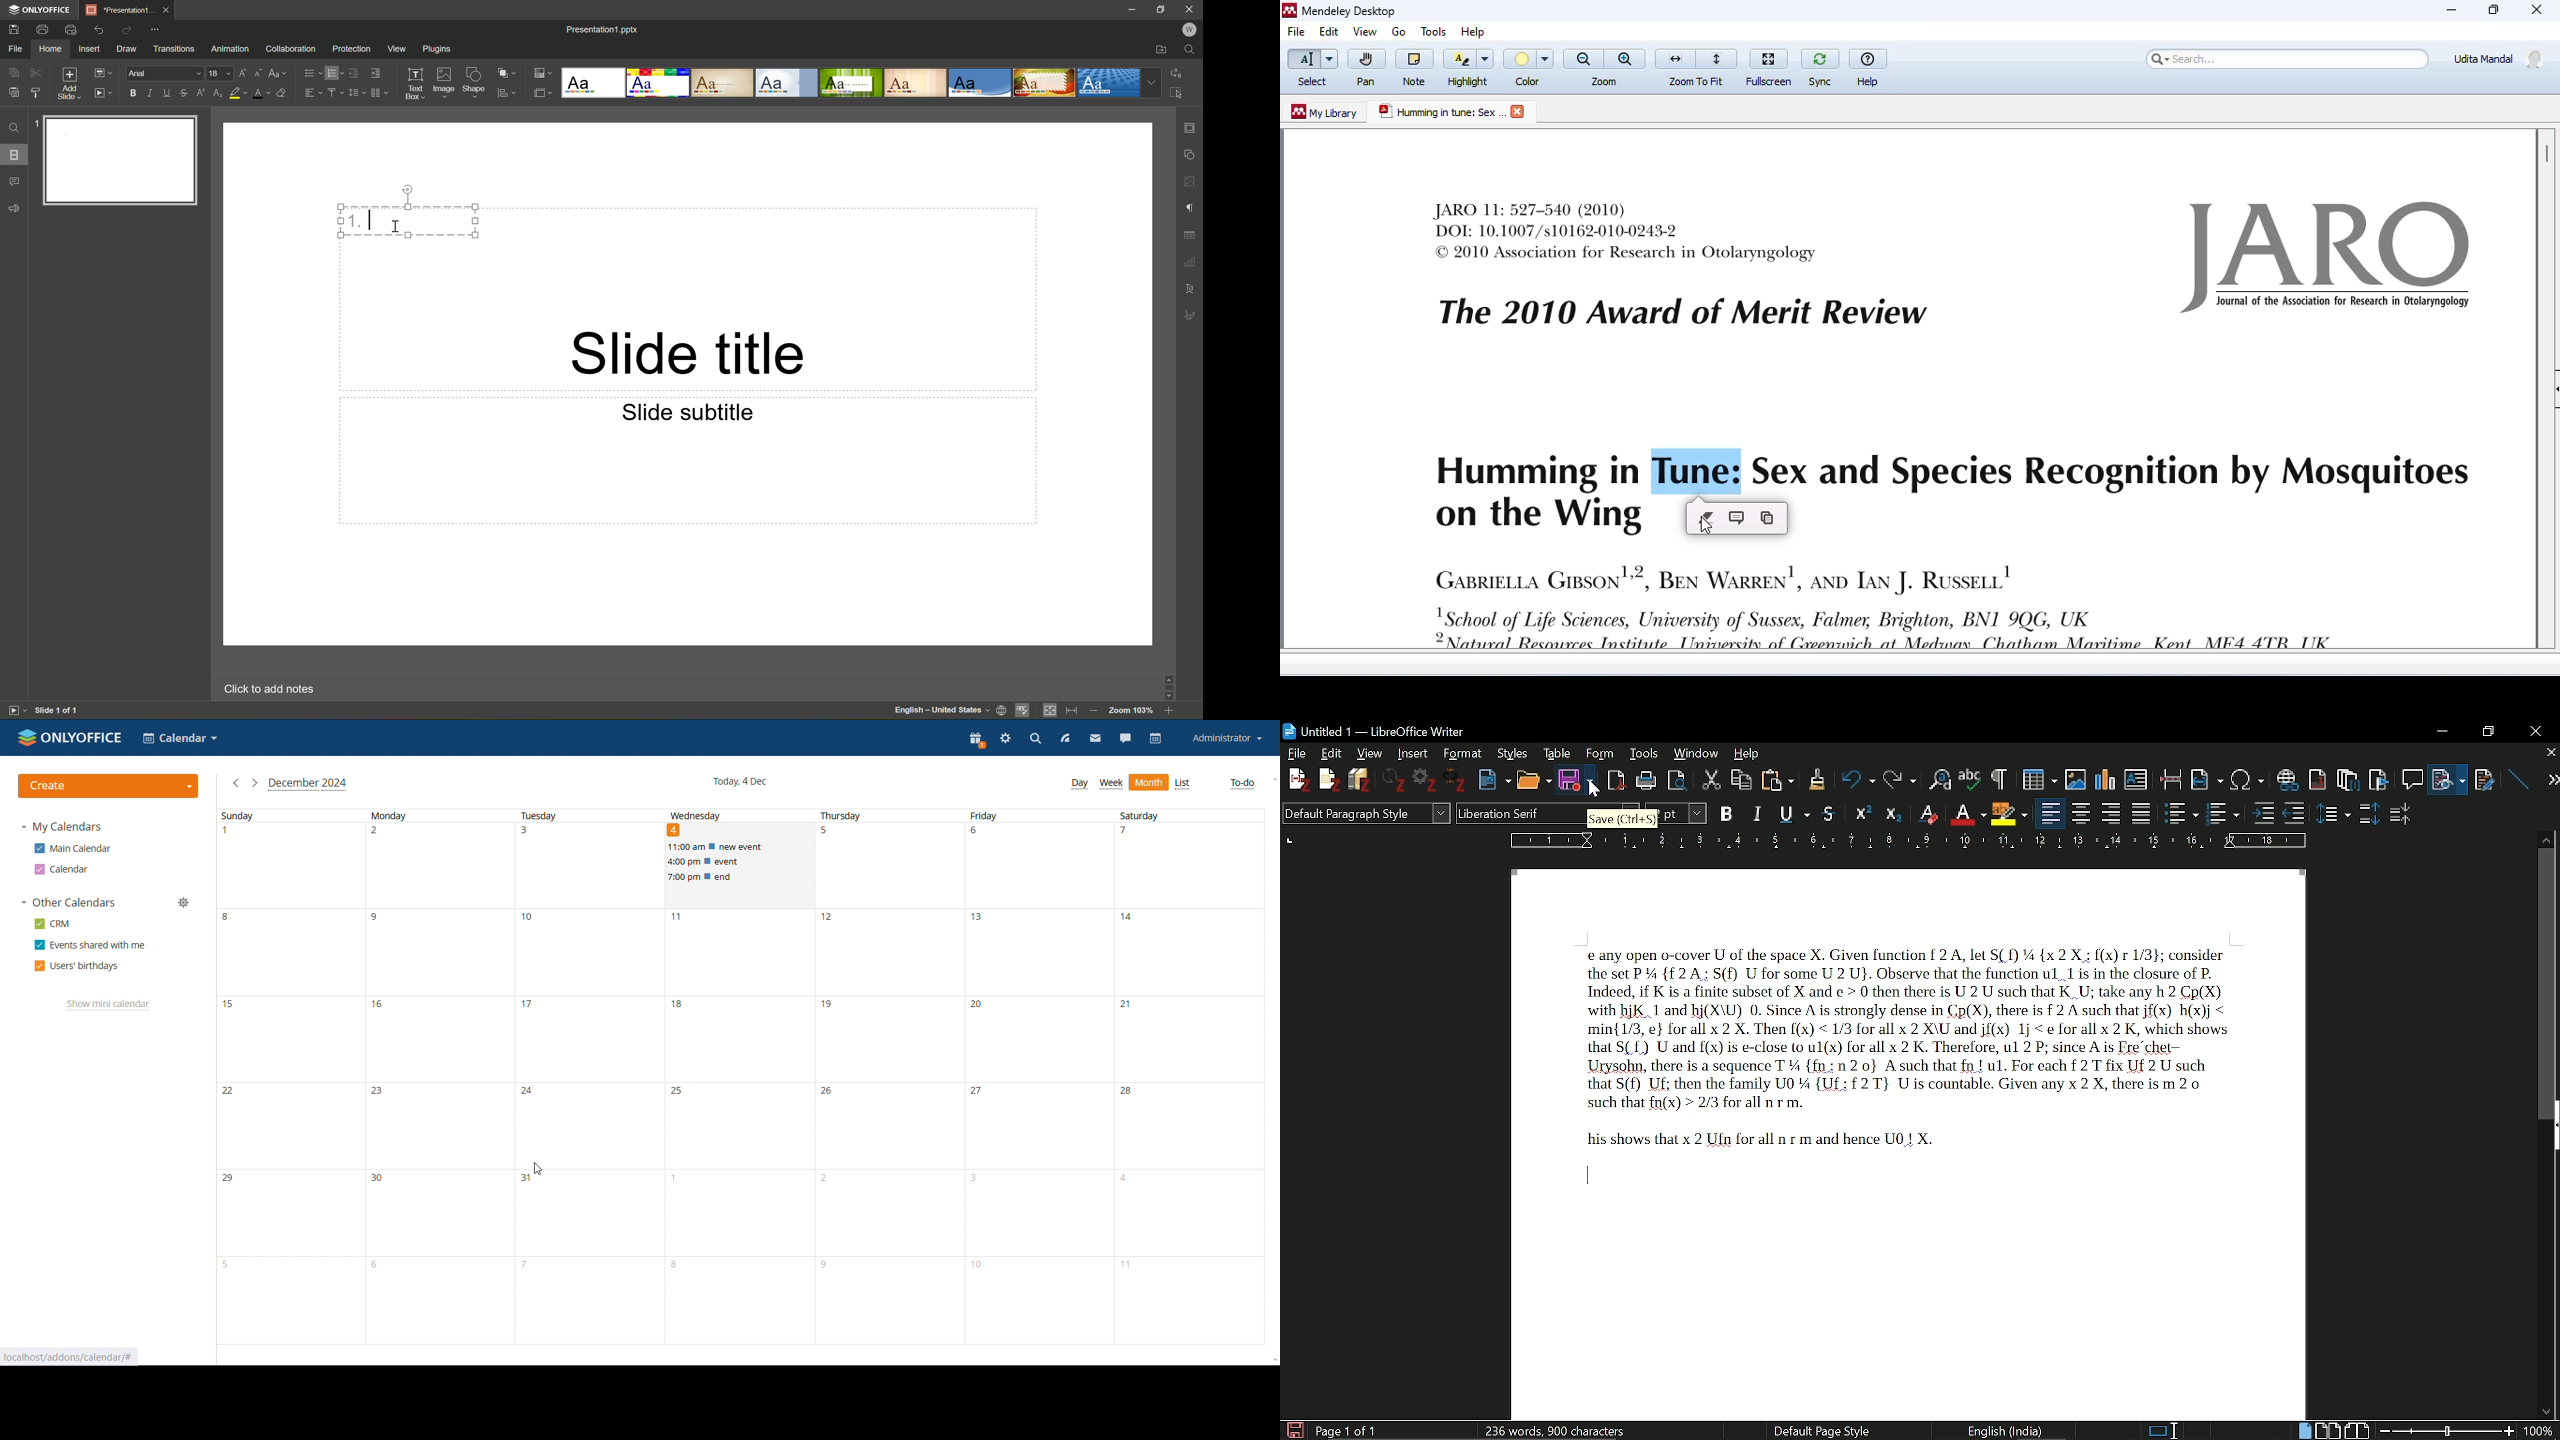 This screenshot has width=2576, height=1456. I want to click on 236 words, 900 characters, so click(1556, 1427).